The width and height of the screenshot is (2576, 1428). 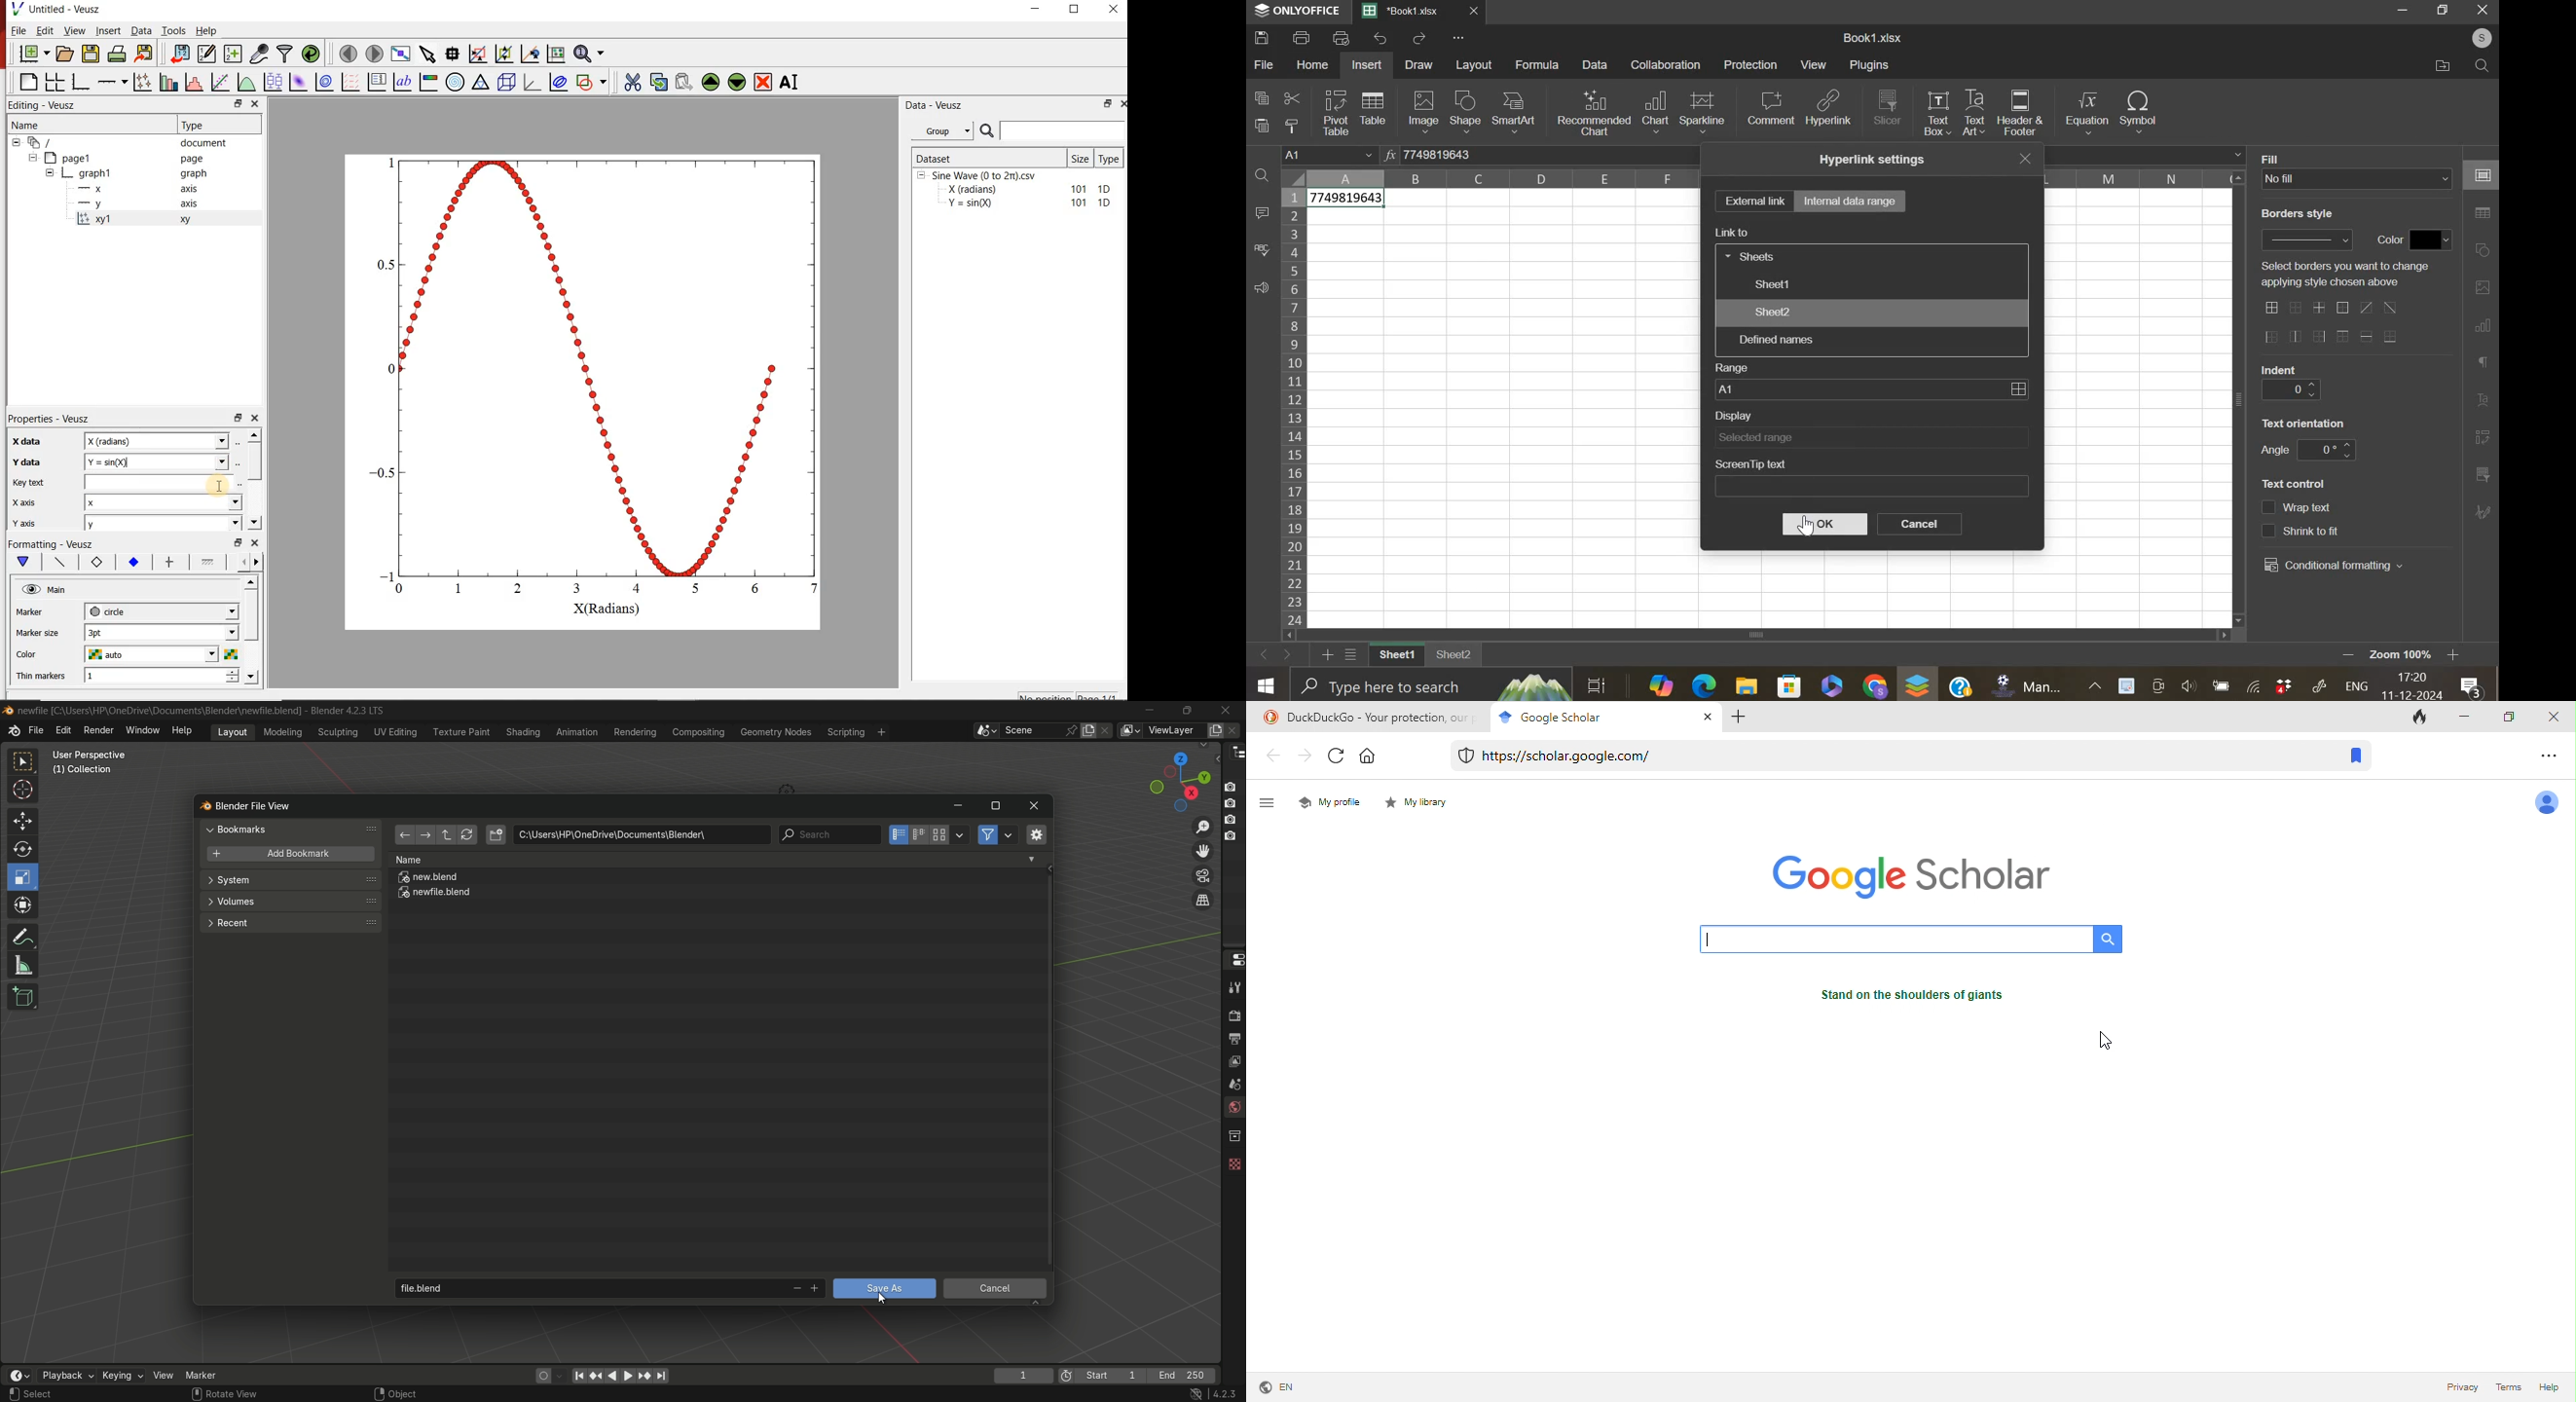 What do you see at coordinates (284, 731) in the screenshot?
I see `modeling menu` at bounding box center [284, 731].